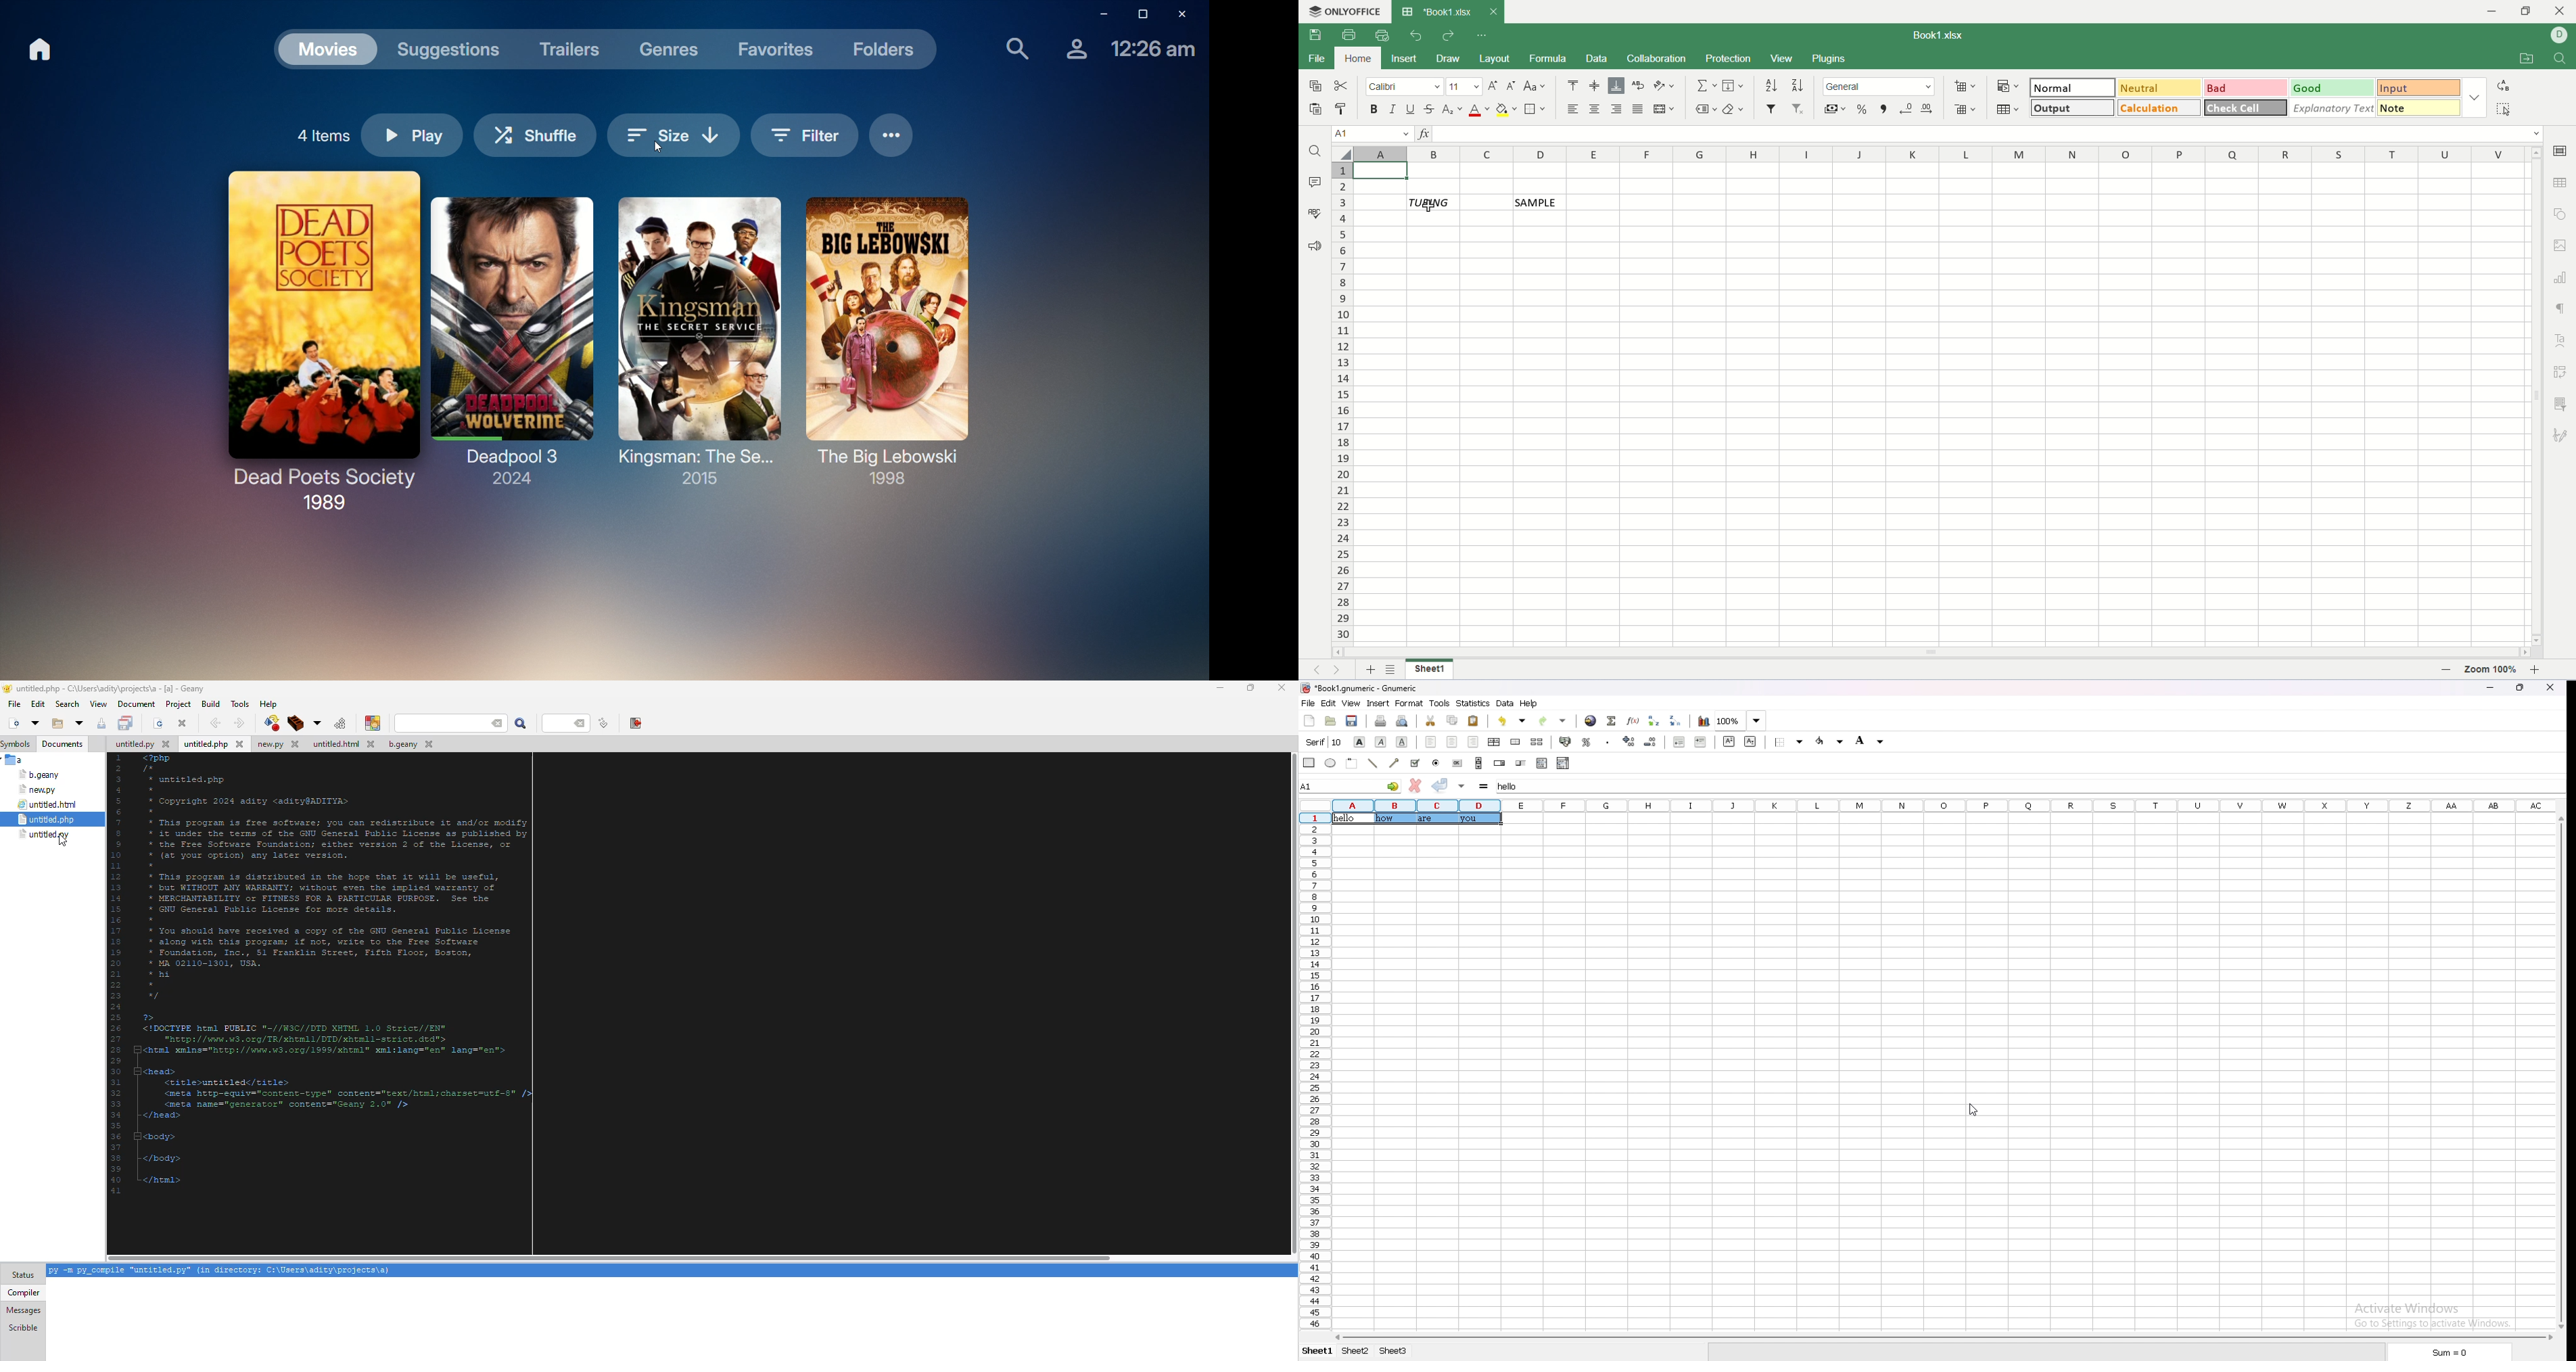  Describe the element at coordinates (1474, 703) in the screenshot. I see `statistics` at that location.